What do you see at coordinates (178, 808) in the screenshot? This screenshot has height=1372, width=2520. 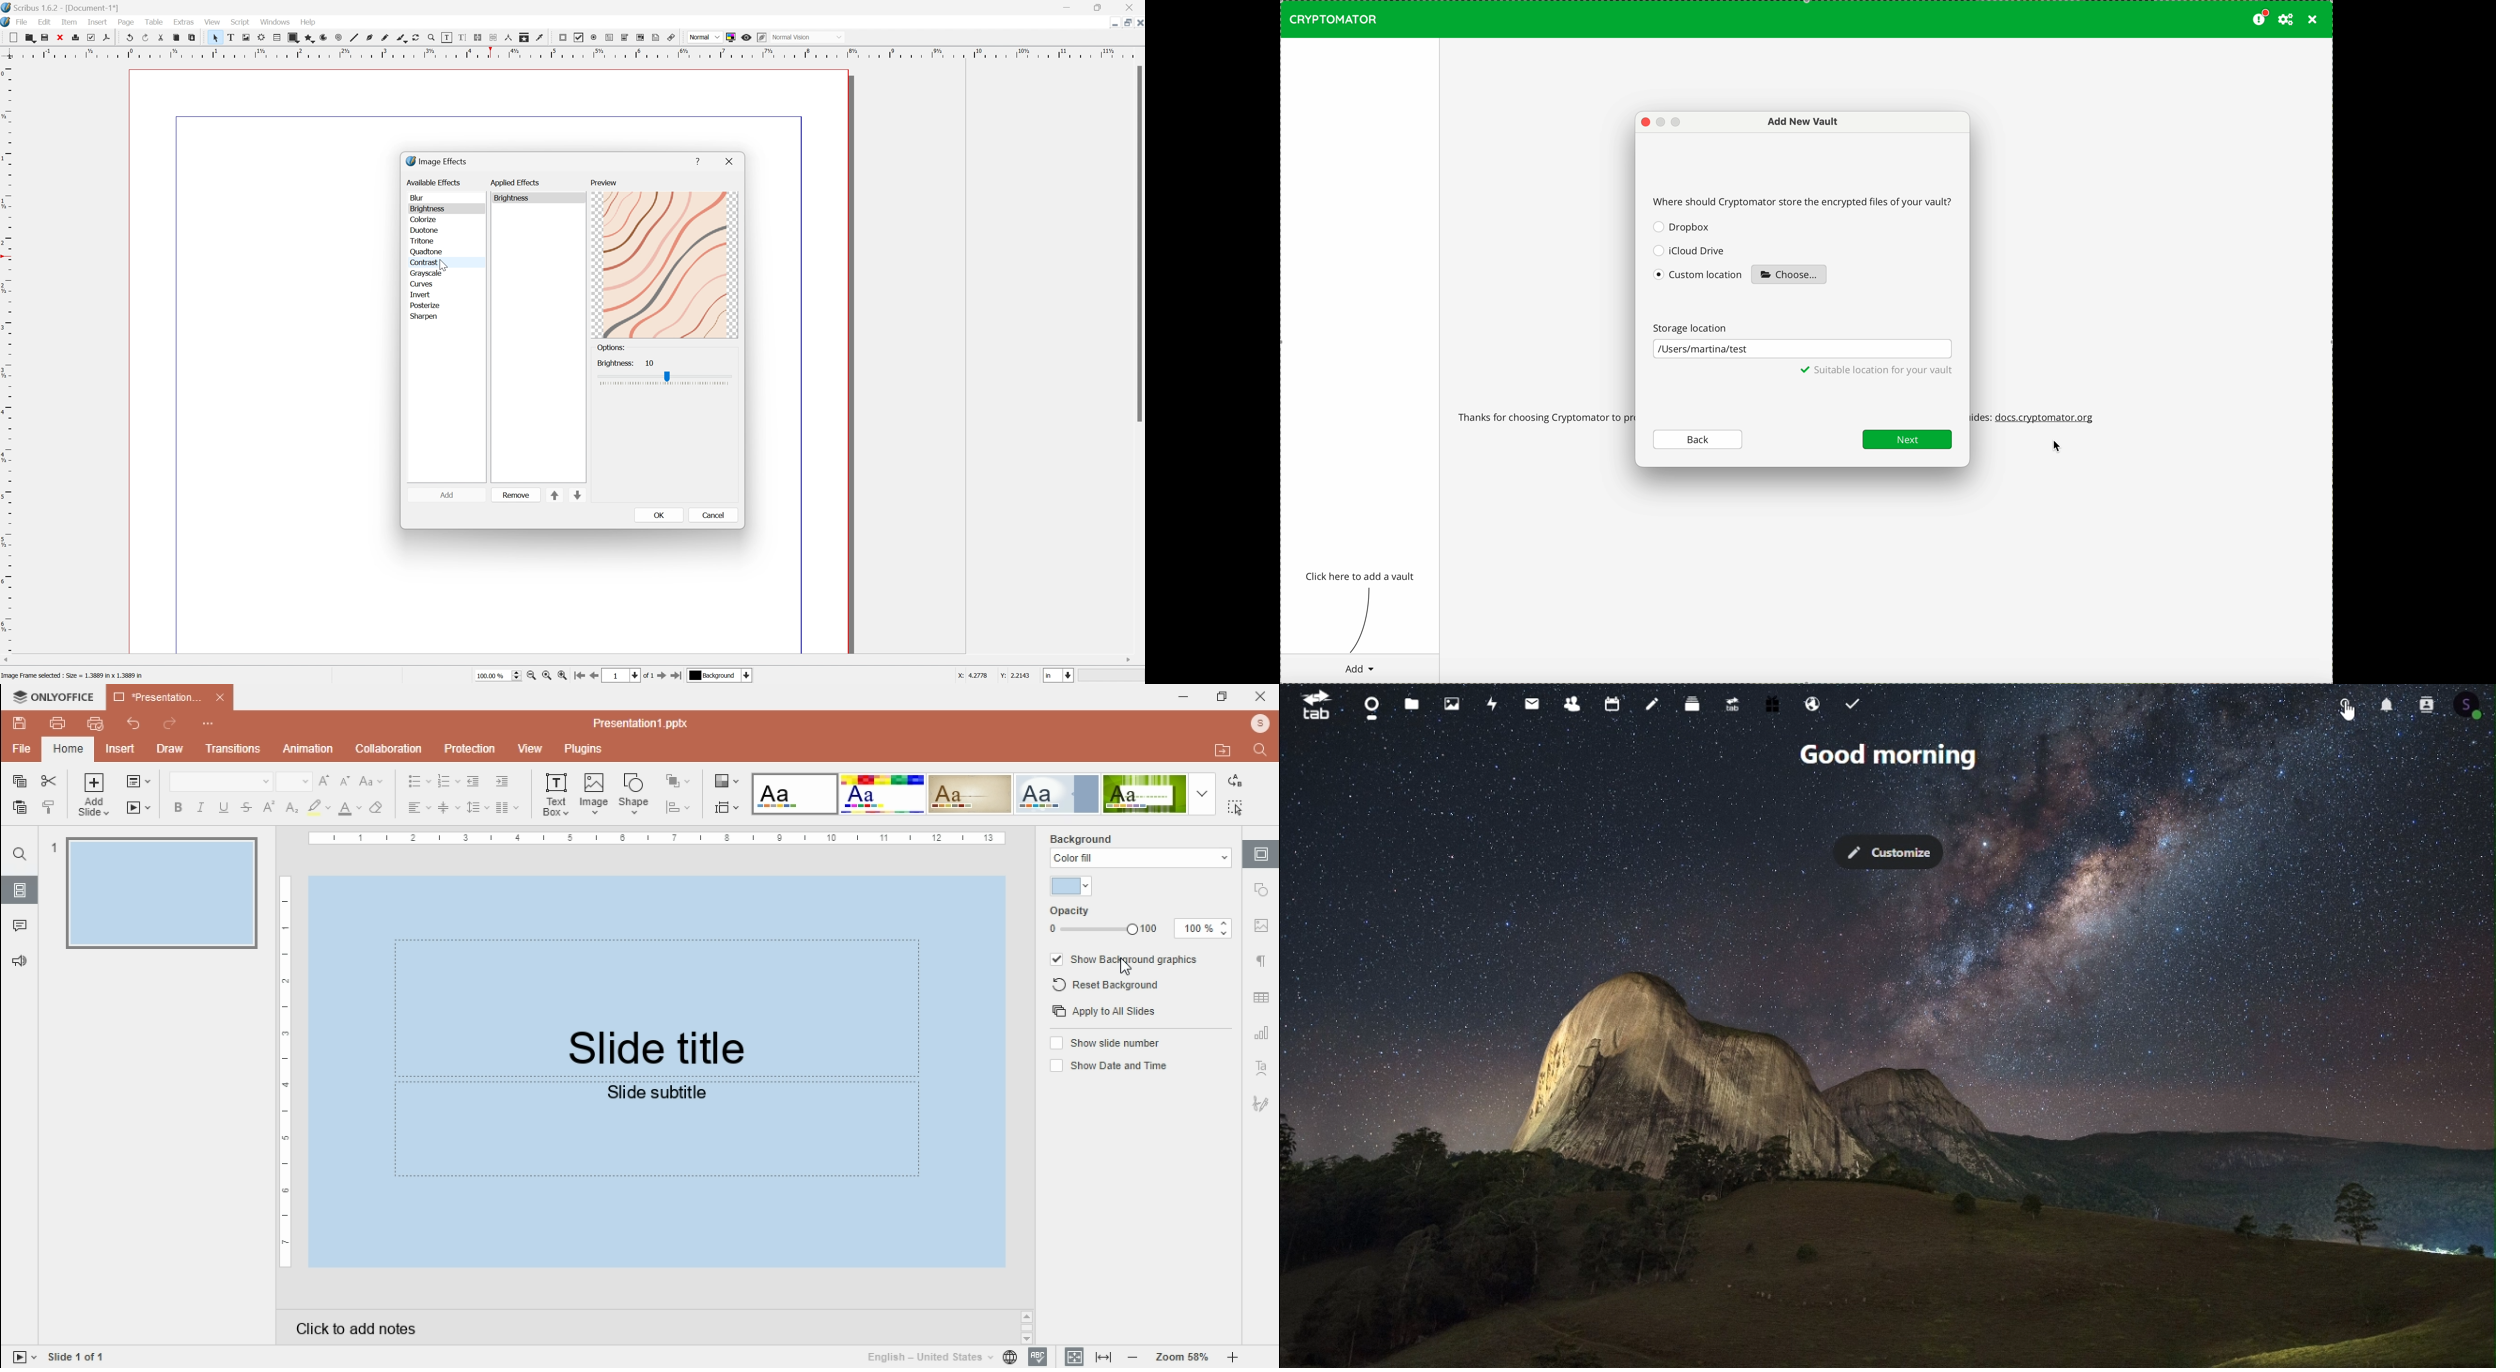 I see `bold` at bounding box center [178, 808].